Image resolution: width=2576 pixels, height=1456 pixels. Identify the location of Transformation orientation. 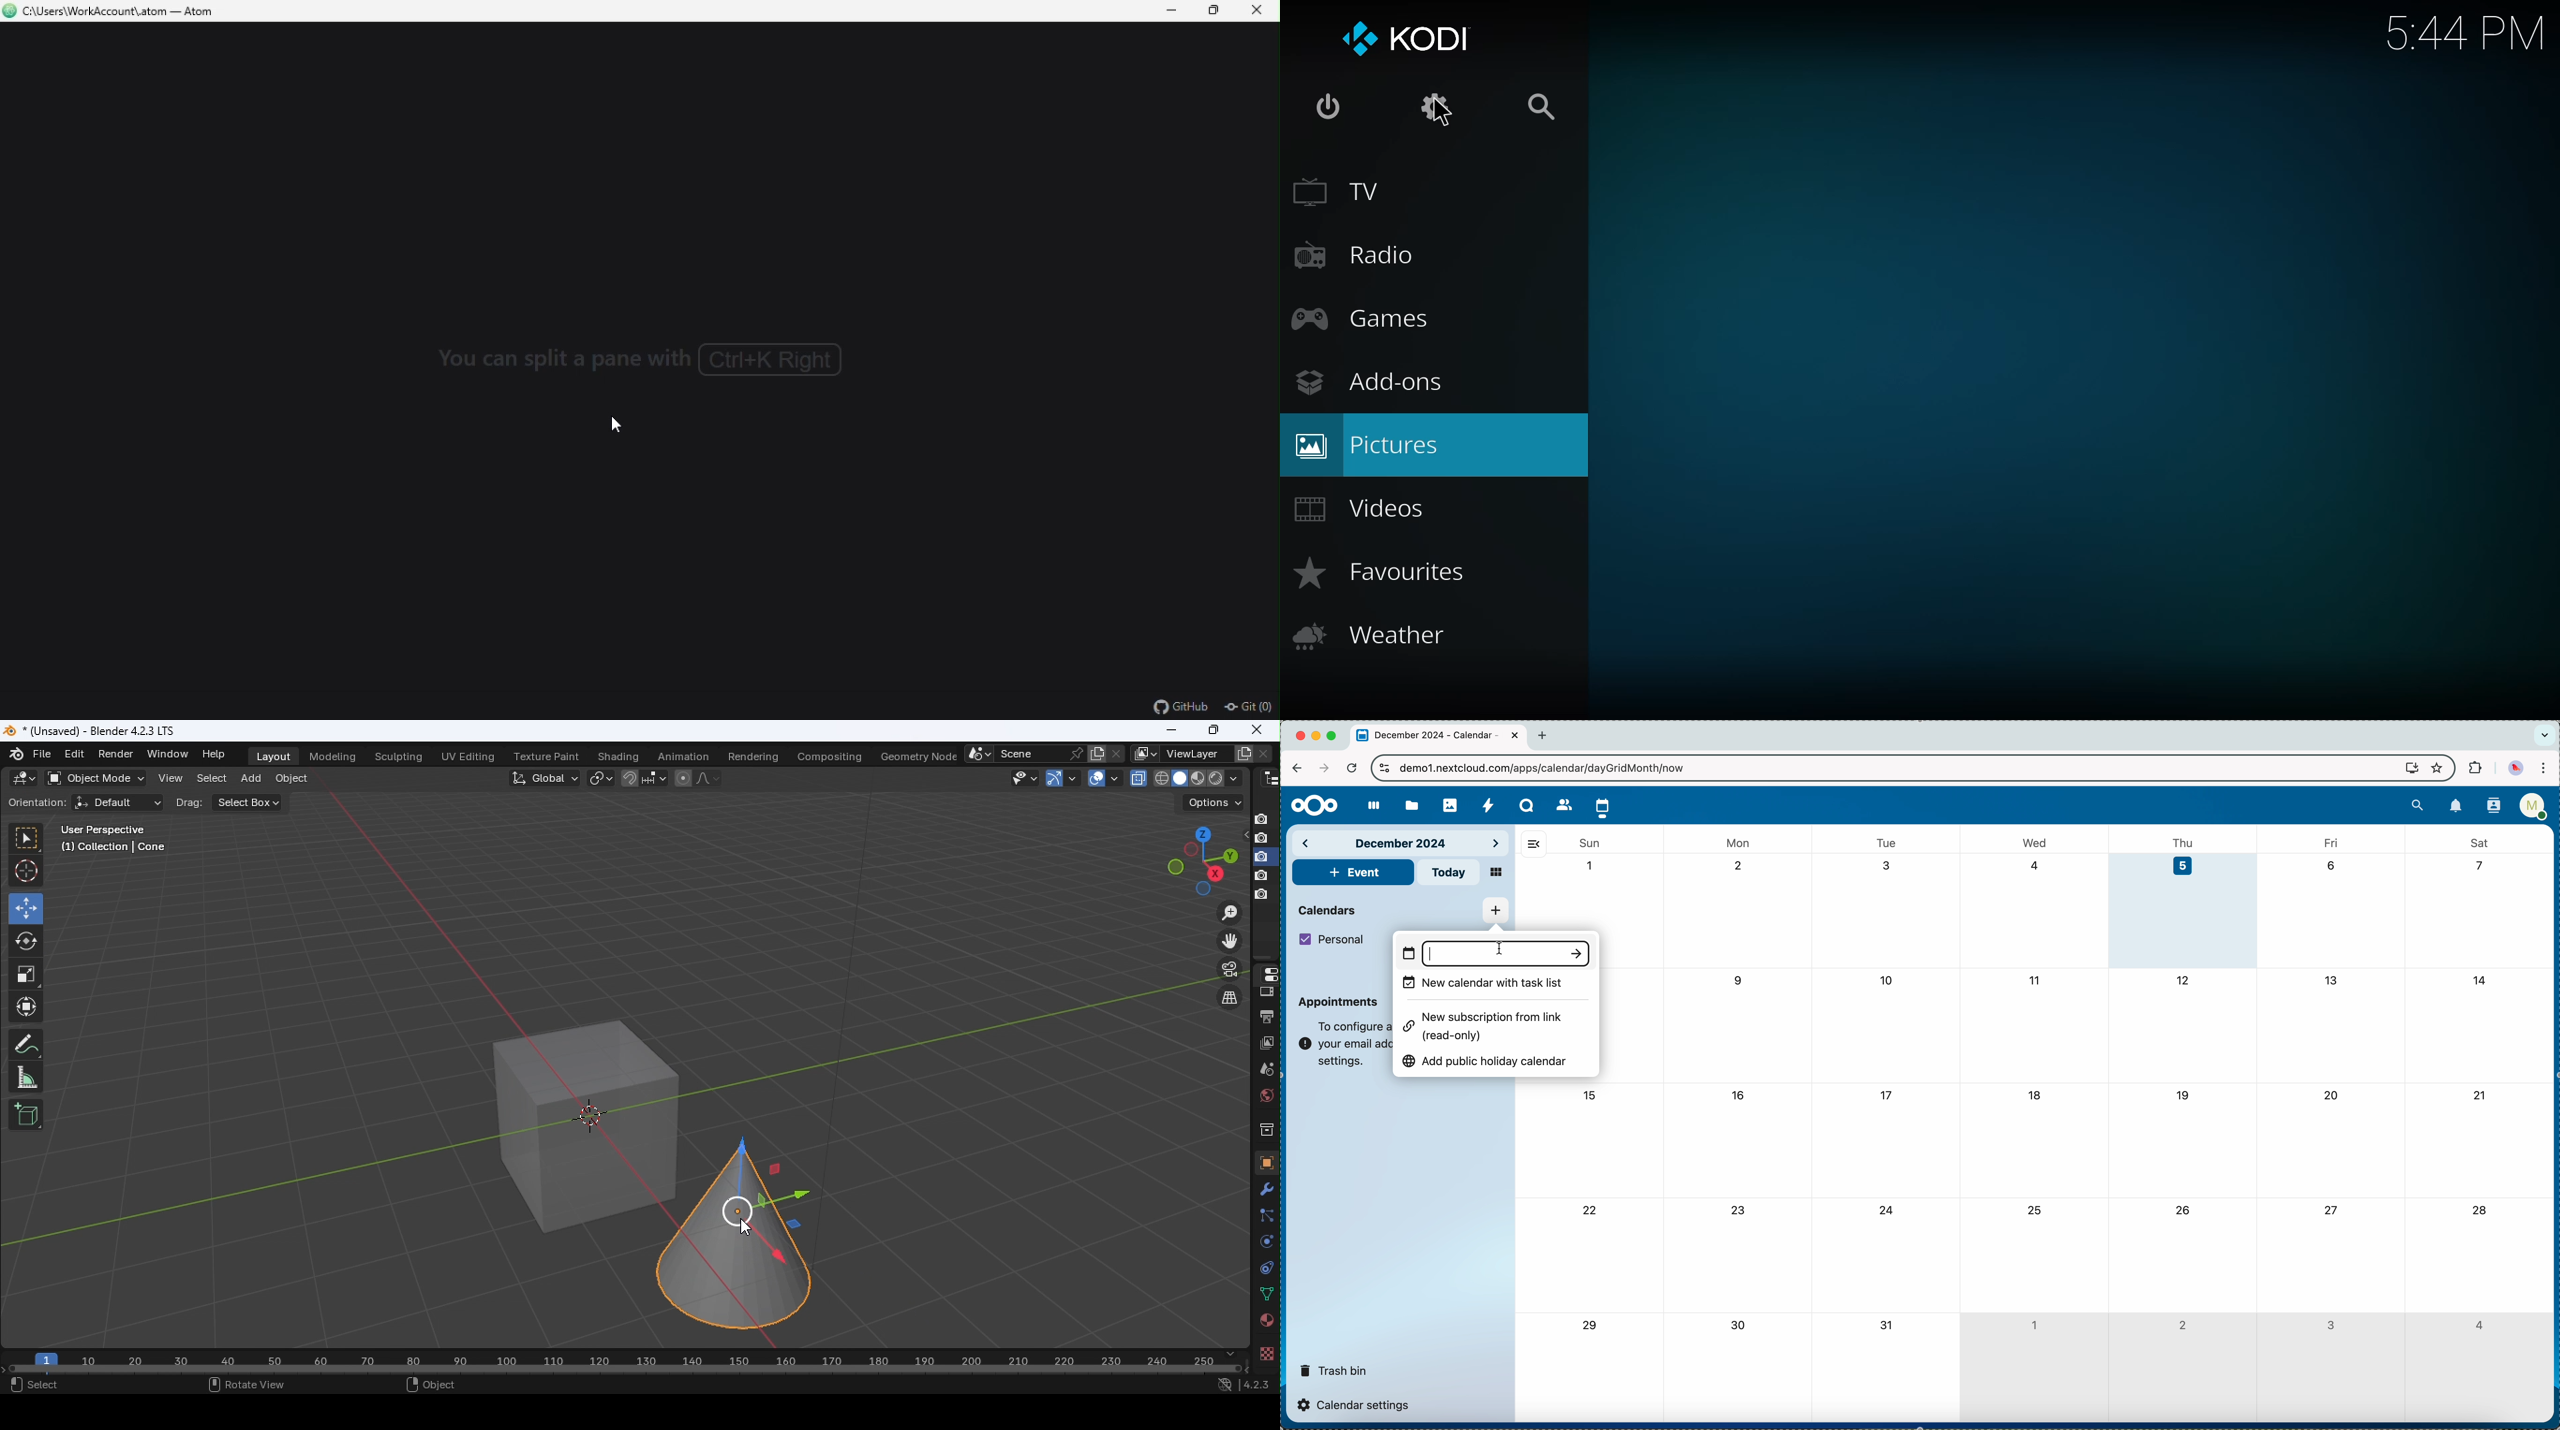
(547, 776).